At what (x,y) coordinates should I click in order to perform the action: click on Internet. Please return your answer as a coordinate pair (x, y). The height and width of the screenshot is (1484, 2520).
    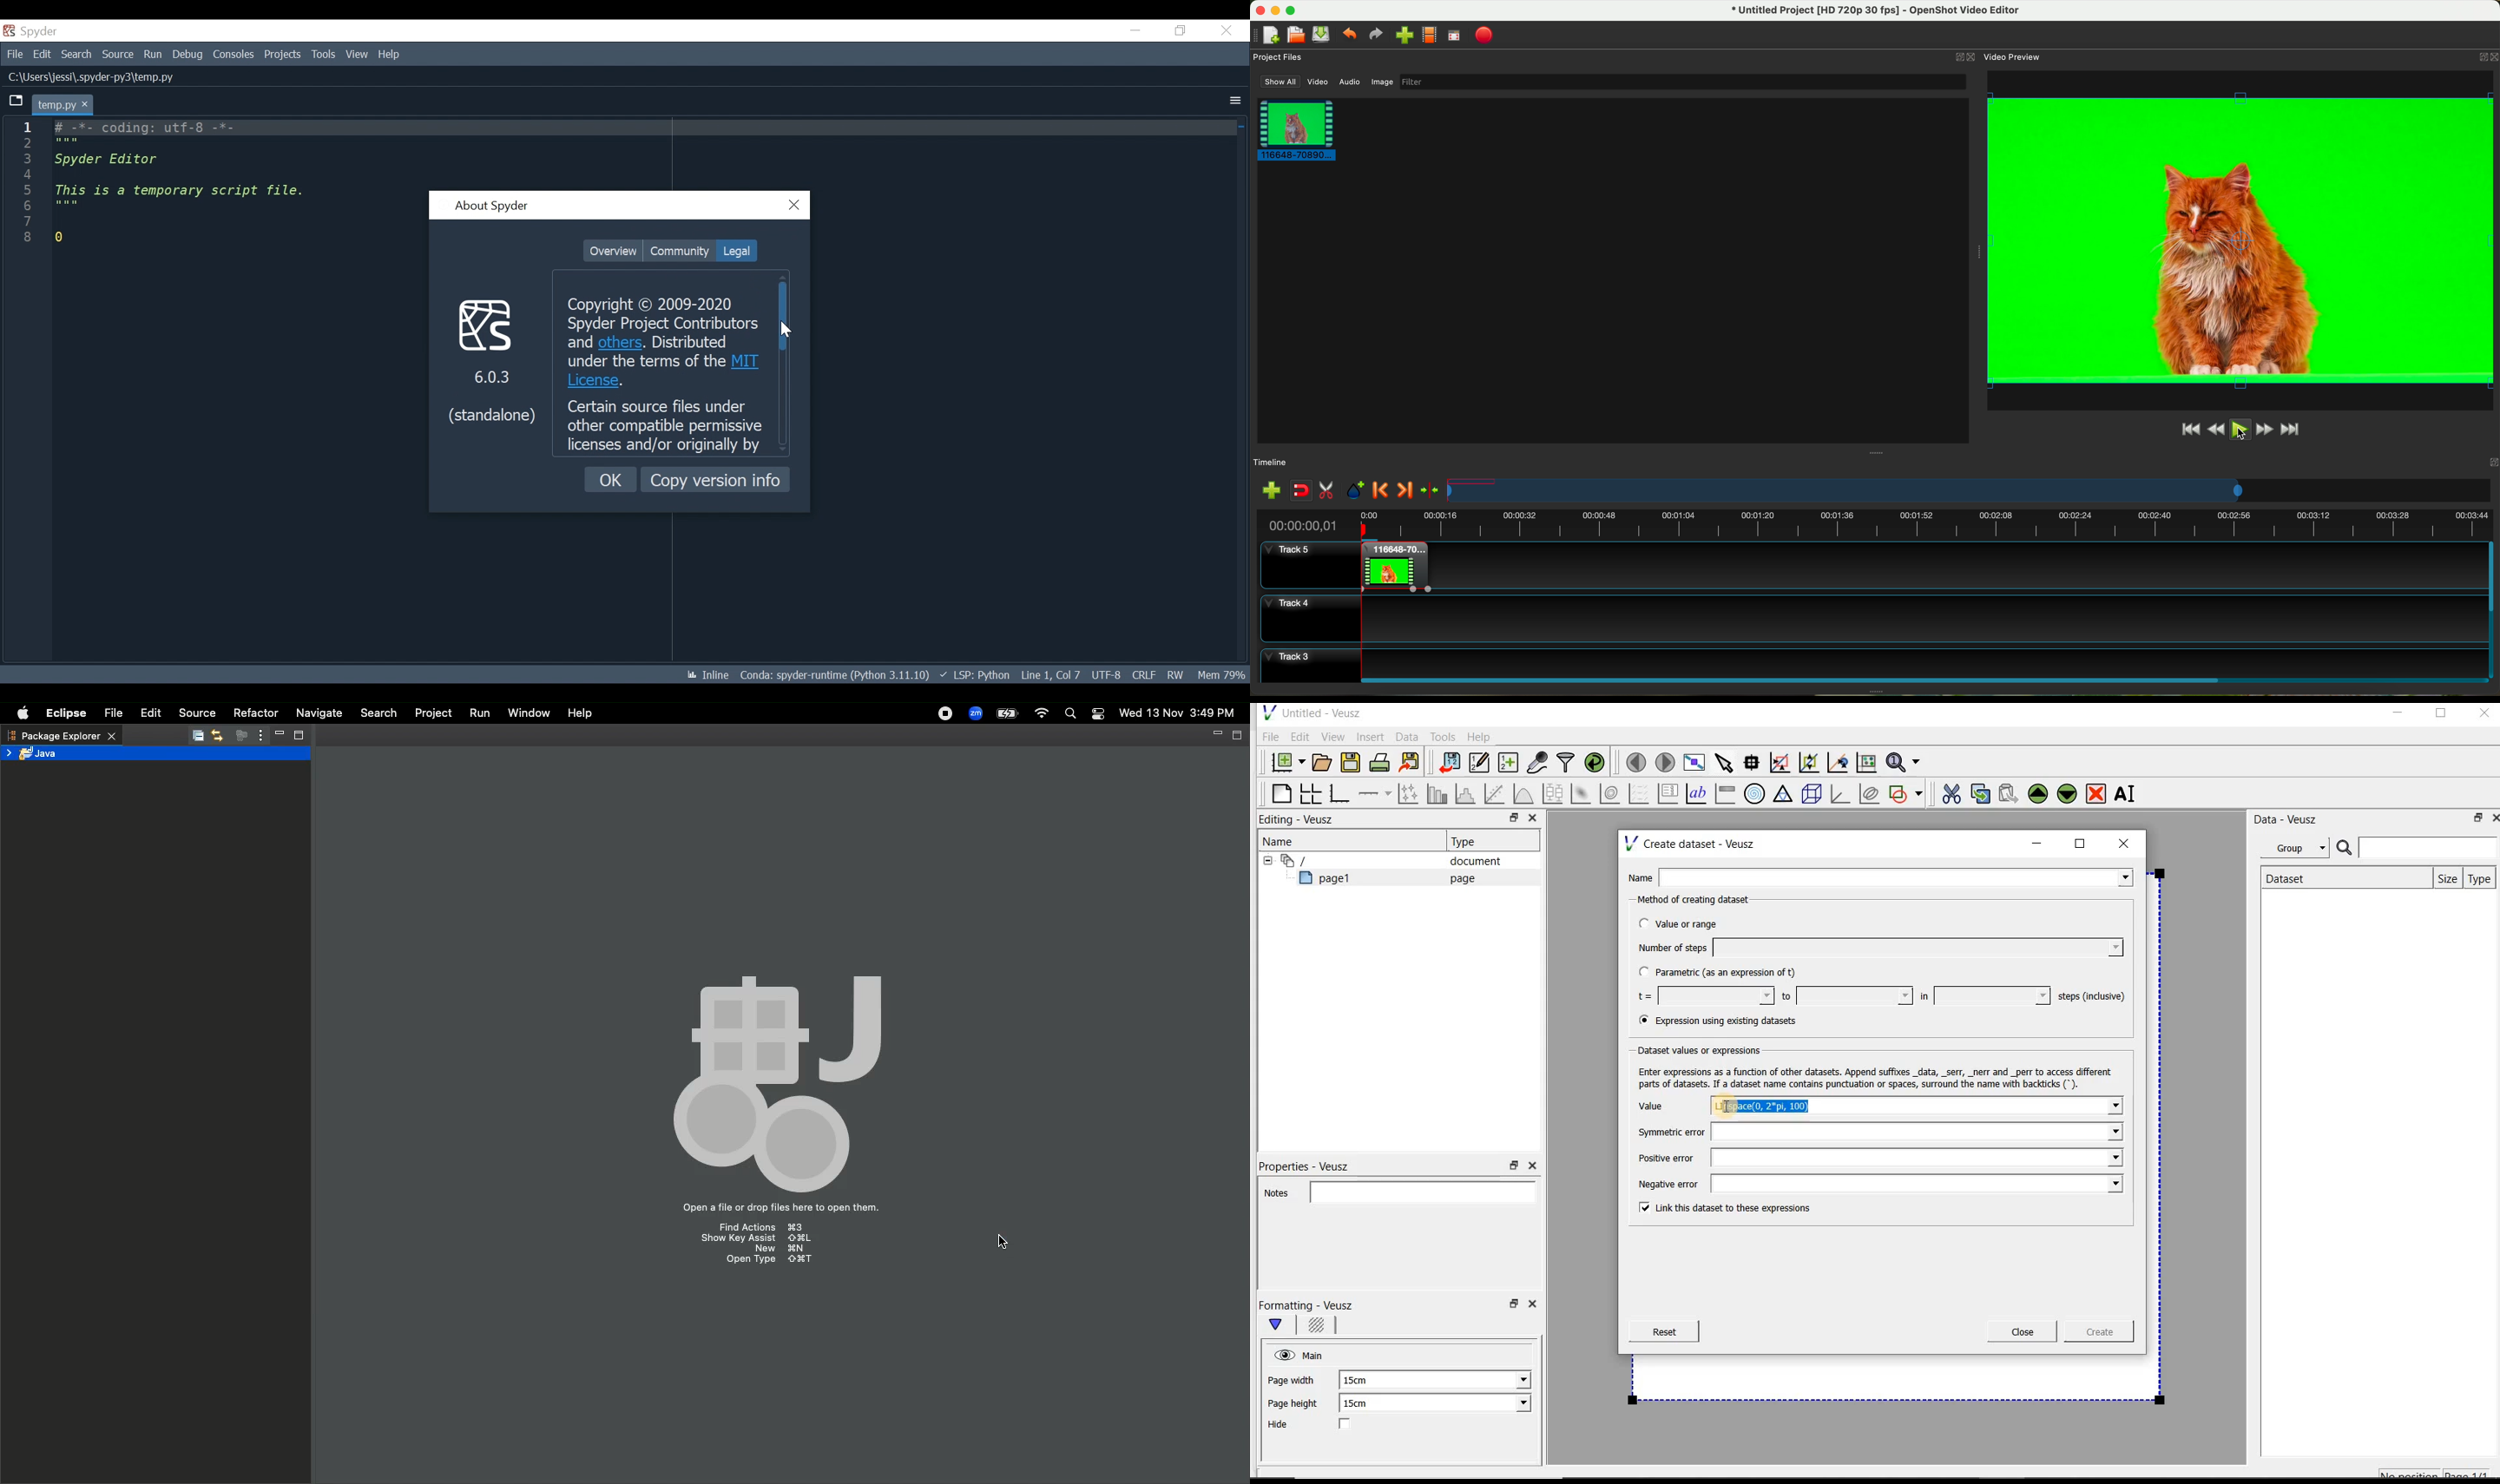
    Looking at the image, I should click on (1043, 714).